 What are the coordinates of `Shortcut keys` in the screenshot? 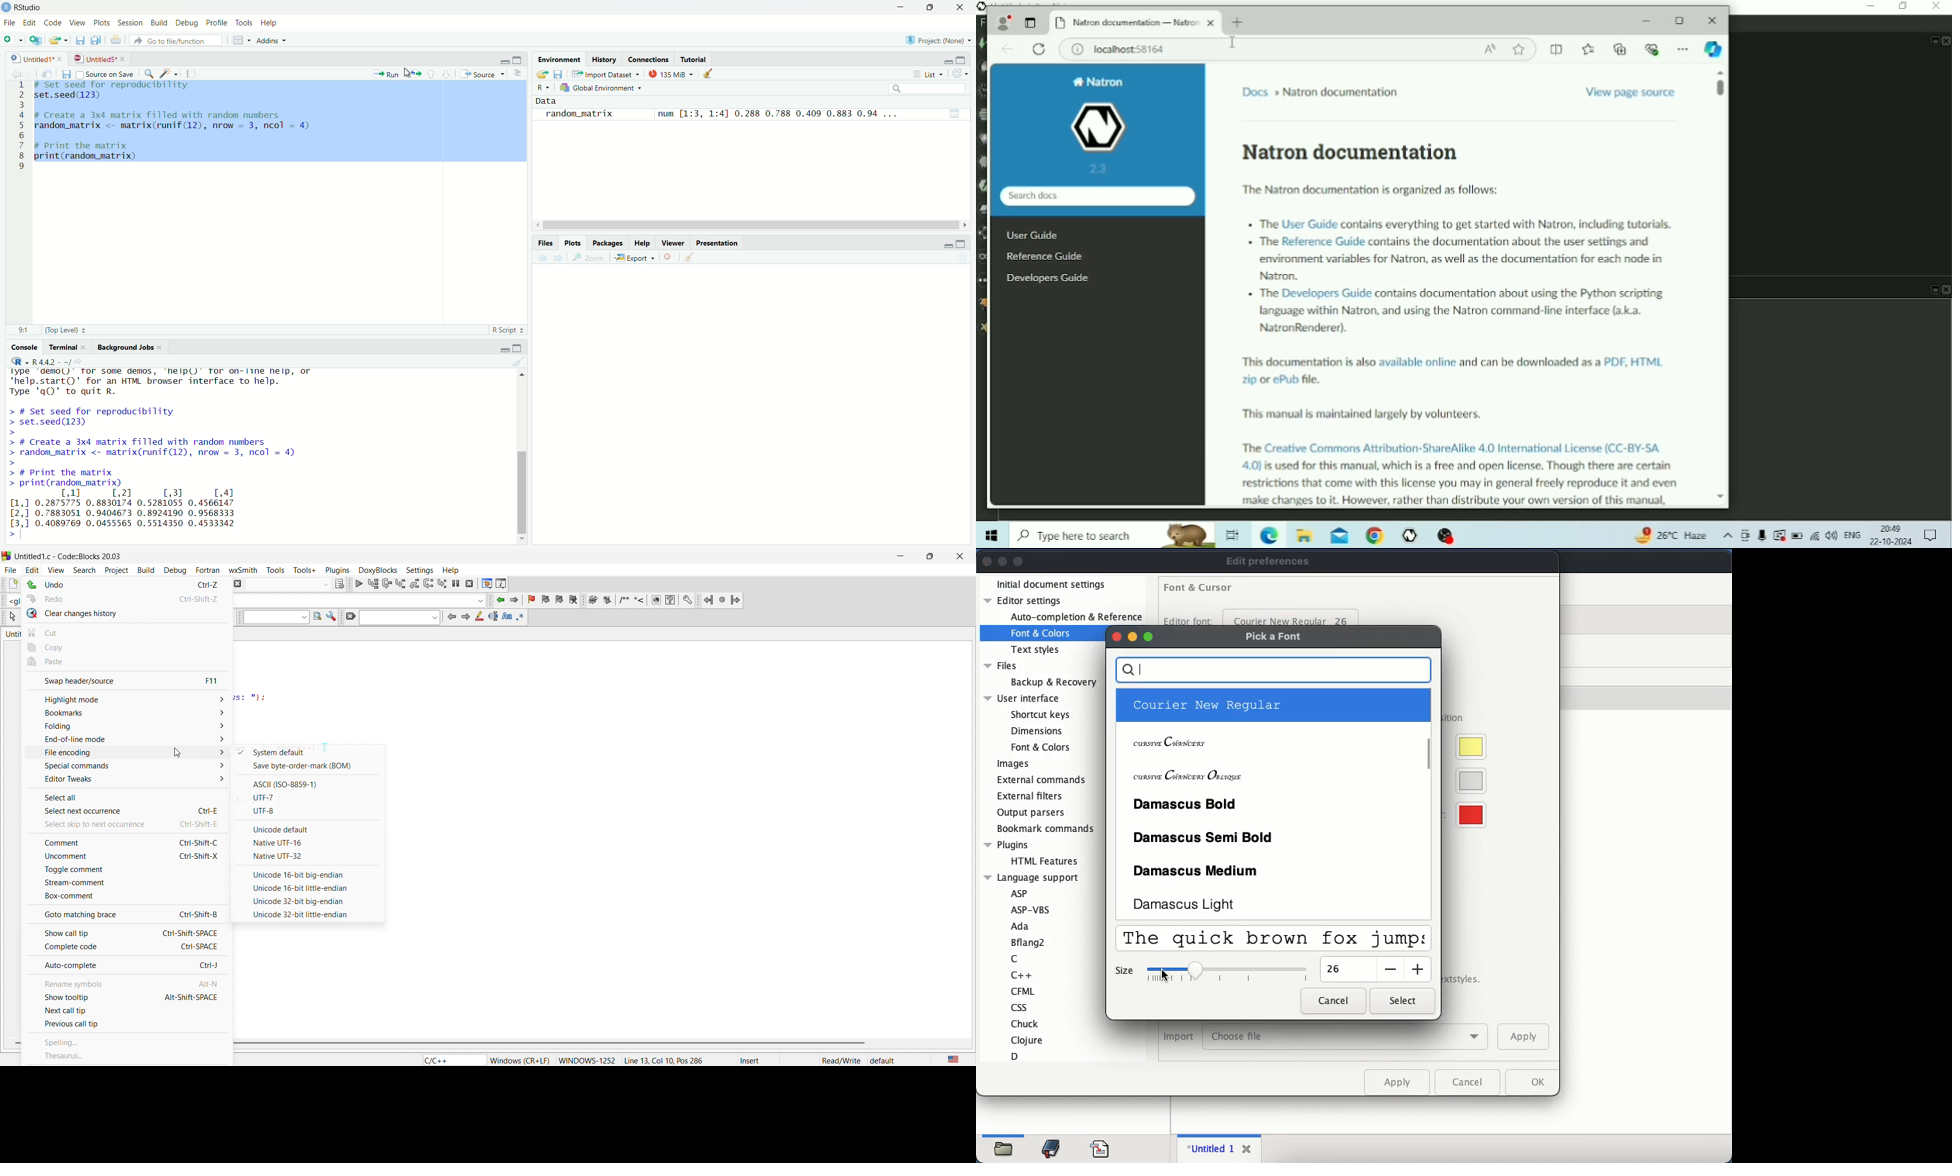 It's located at (1040, 713).